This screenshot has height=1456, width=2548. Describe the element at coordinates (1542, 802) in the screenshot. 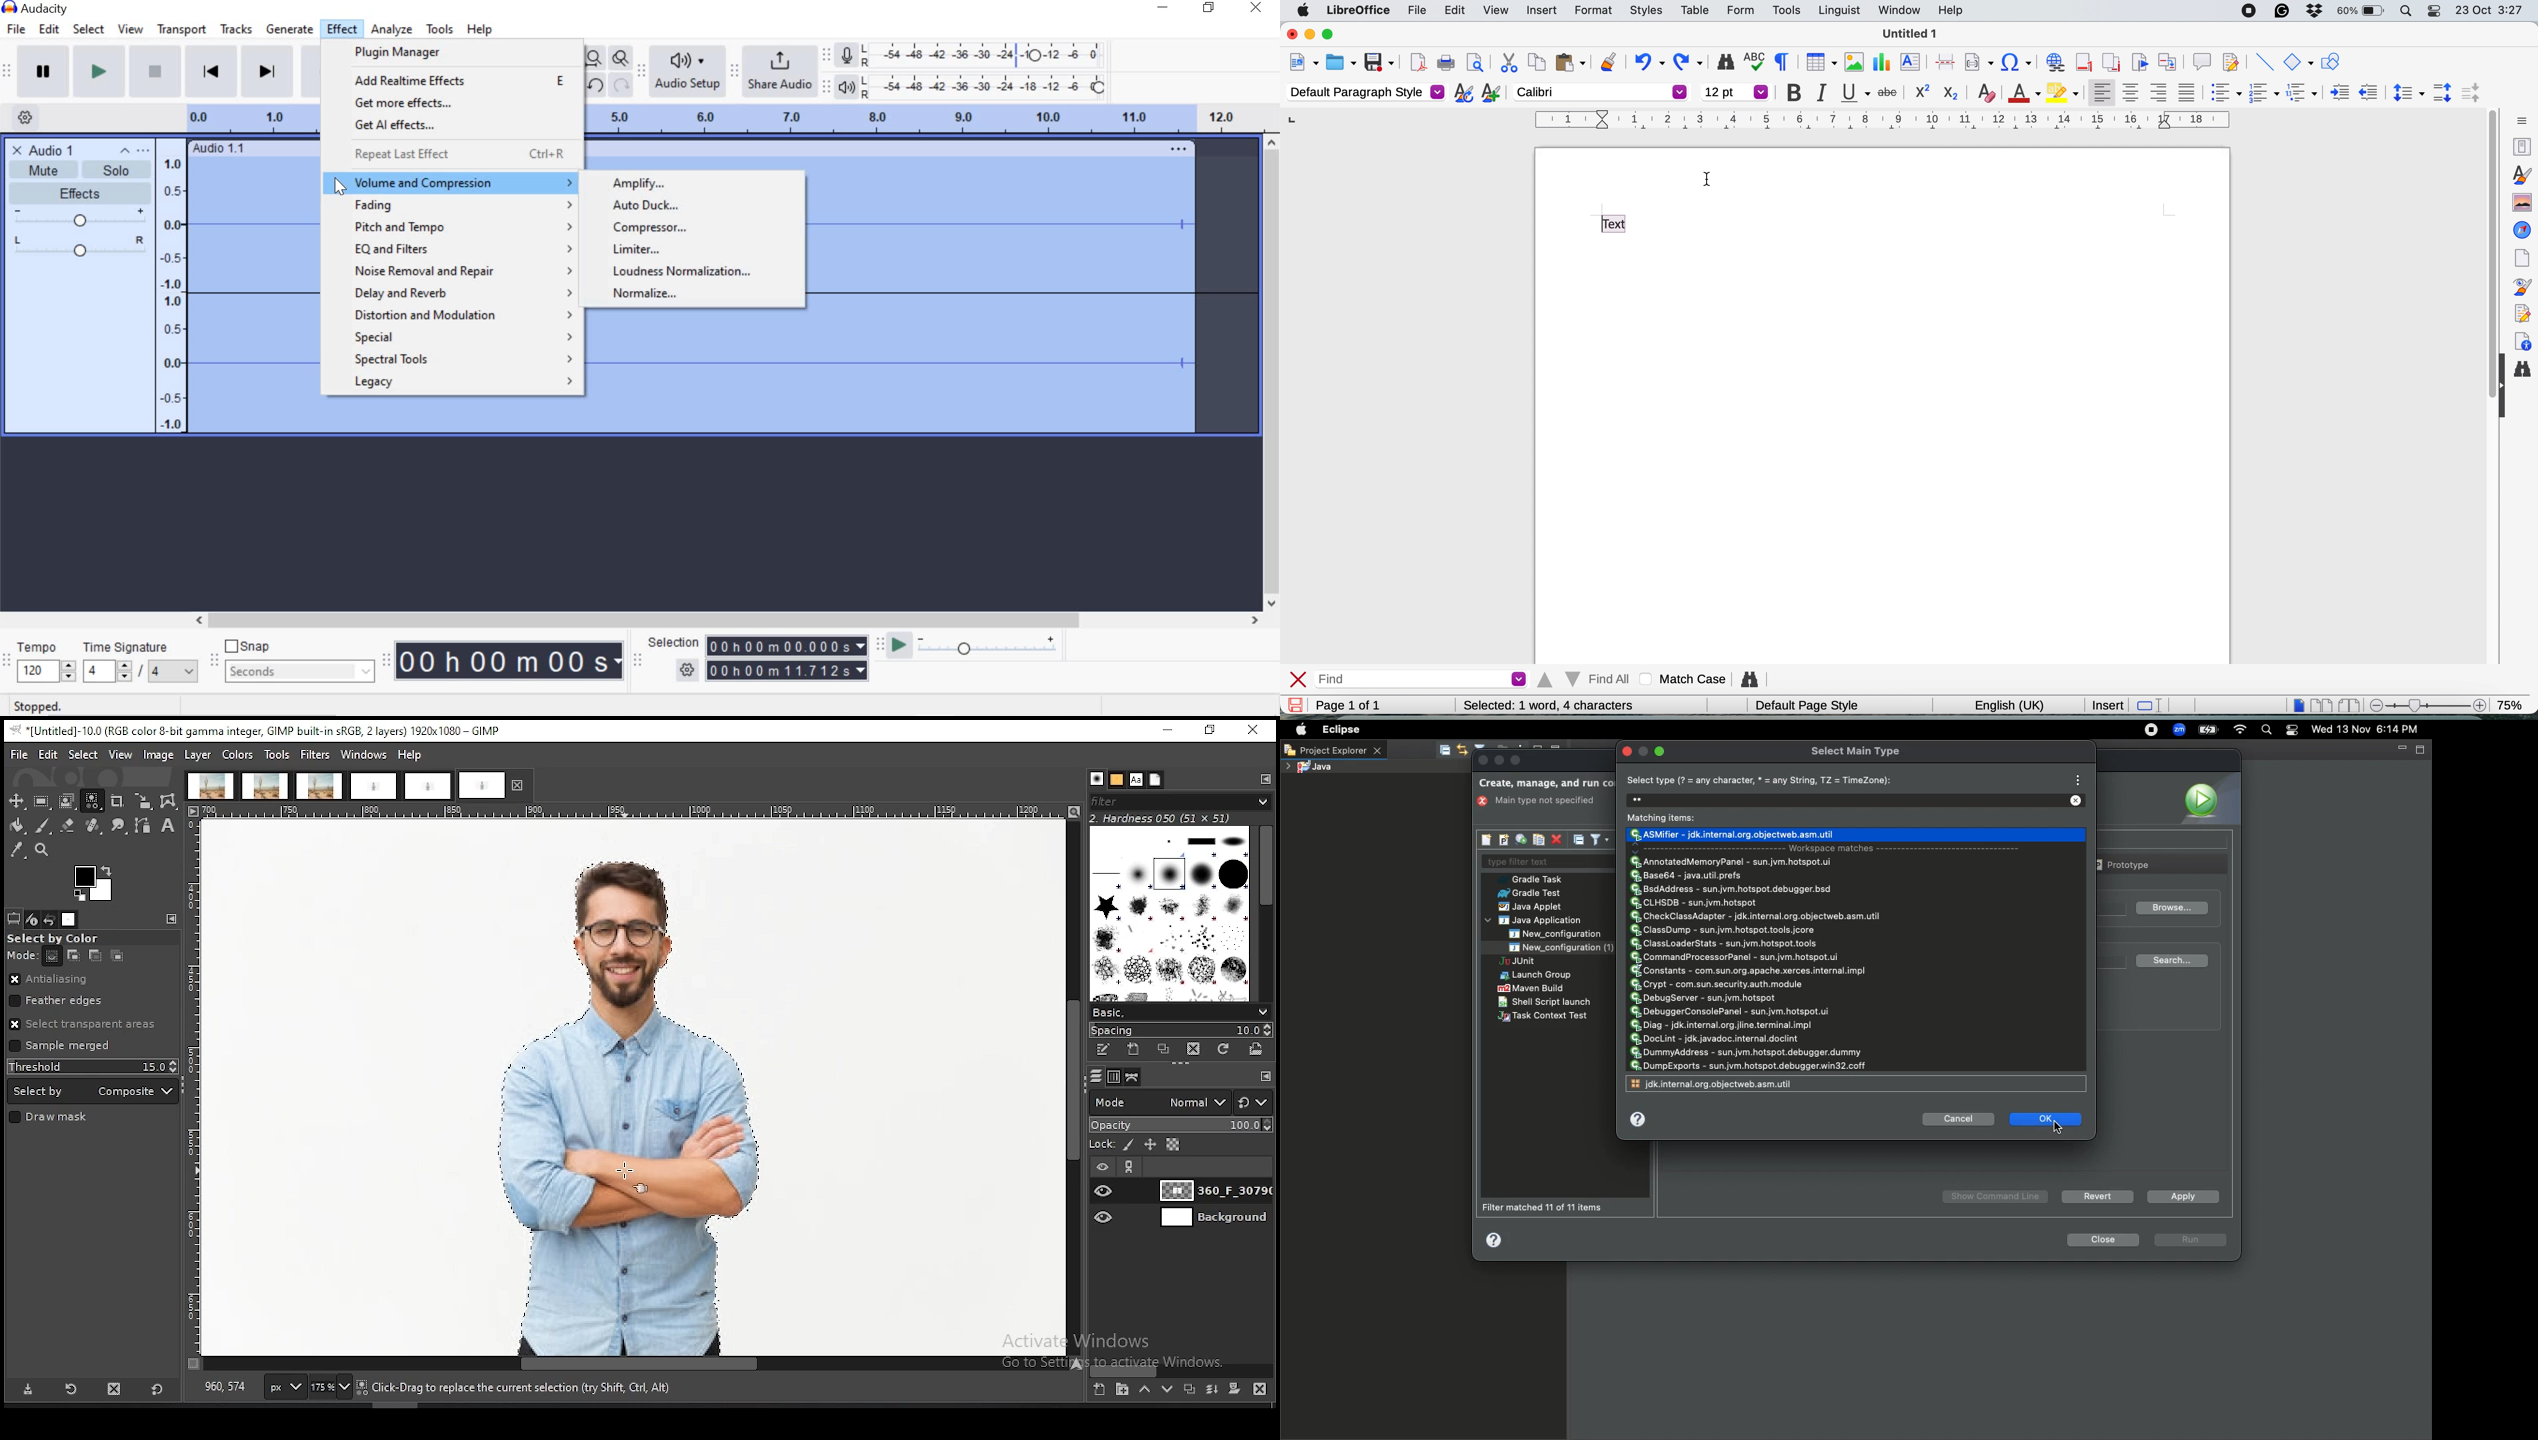

I see `main type not specified` at that location.